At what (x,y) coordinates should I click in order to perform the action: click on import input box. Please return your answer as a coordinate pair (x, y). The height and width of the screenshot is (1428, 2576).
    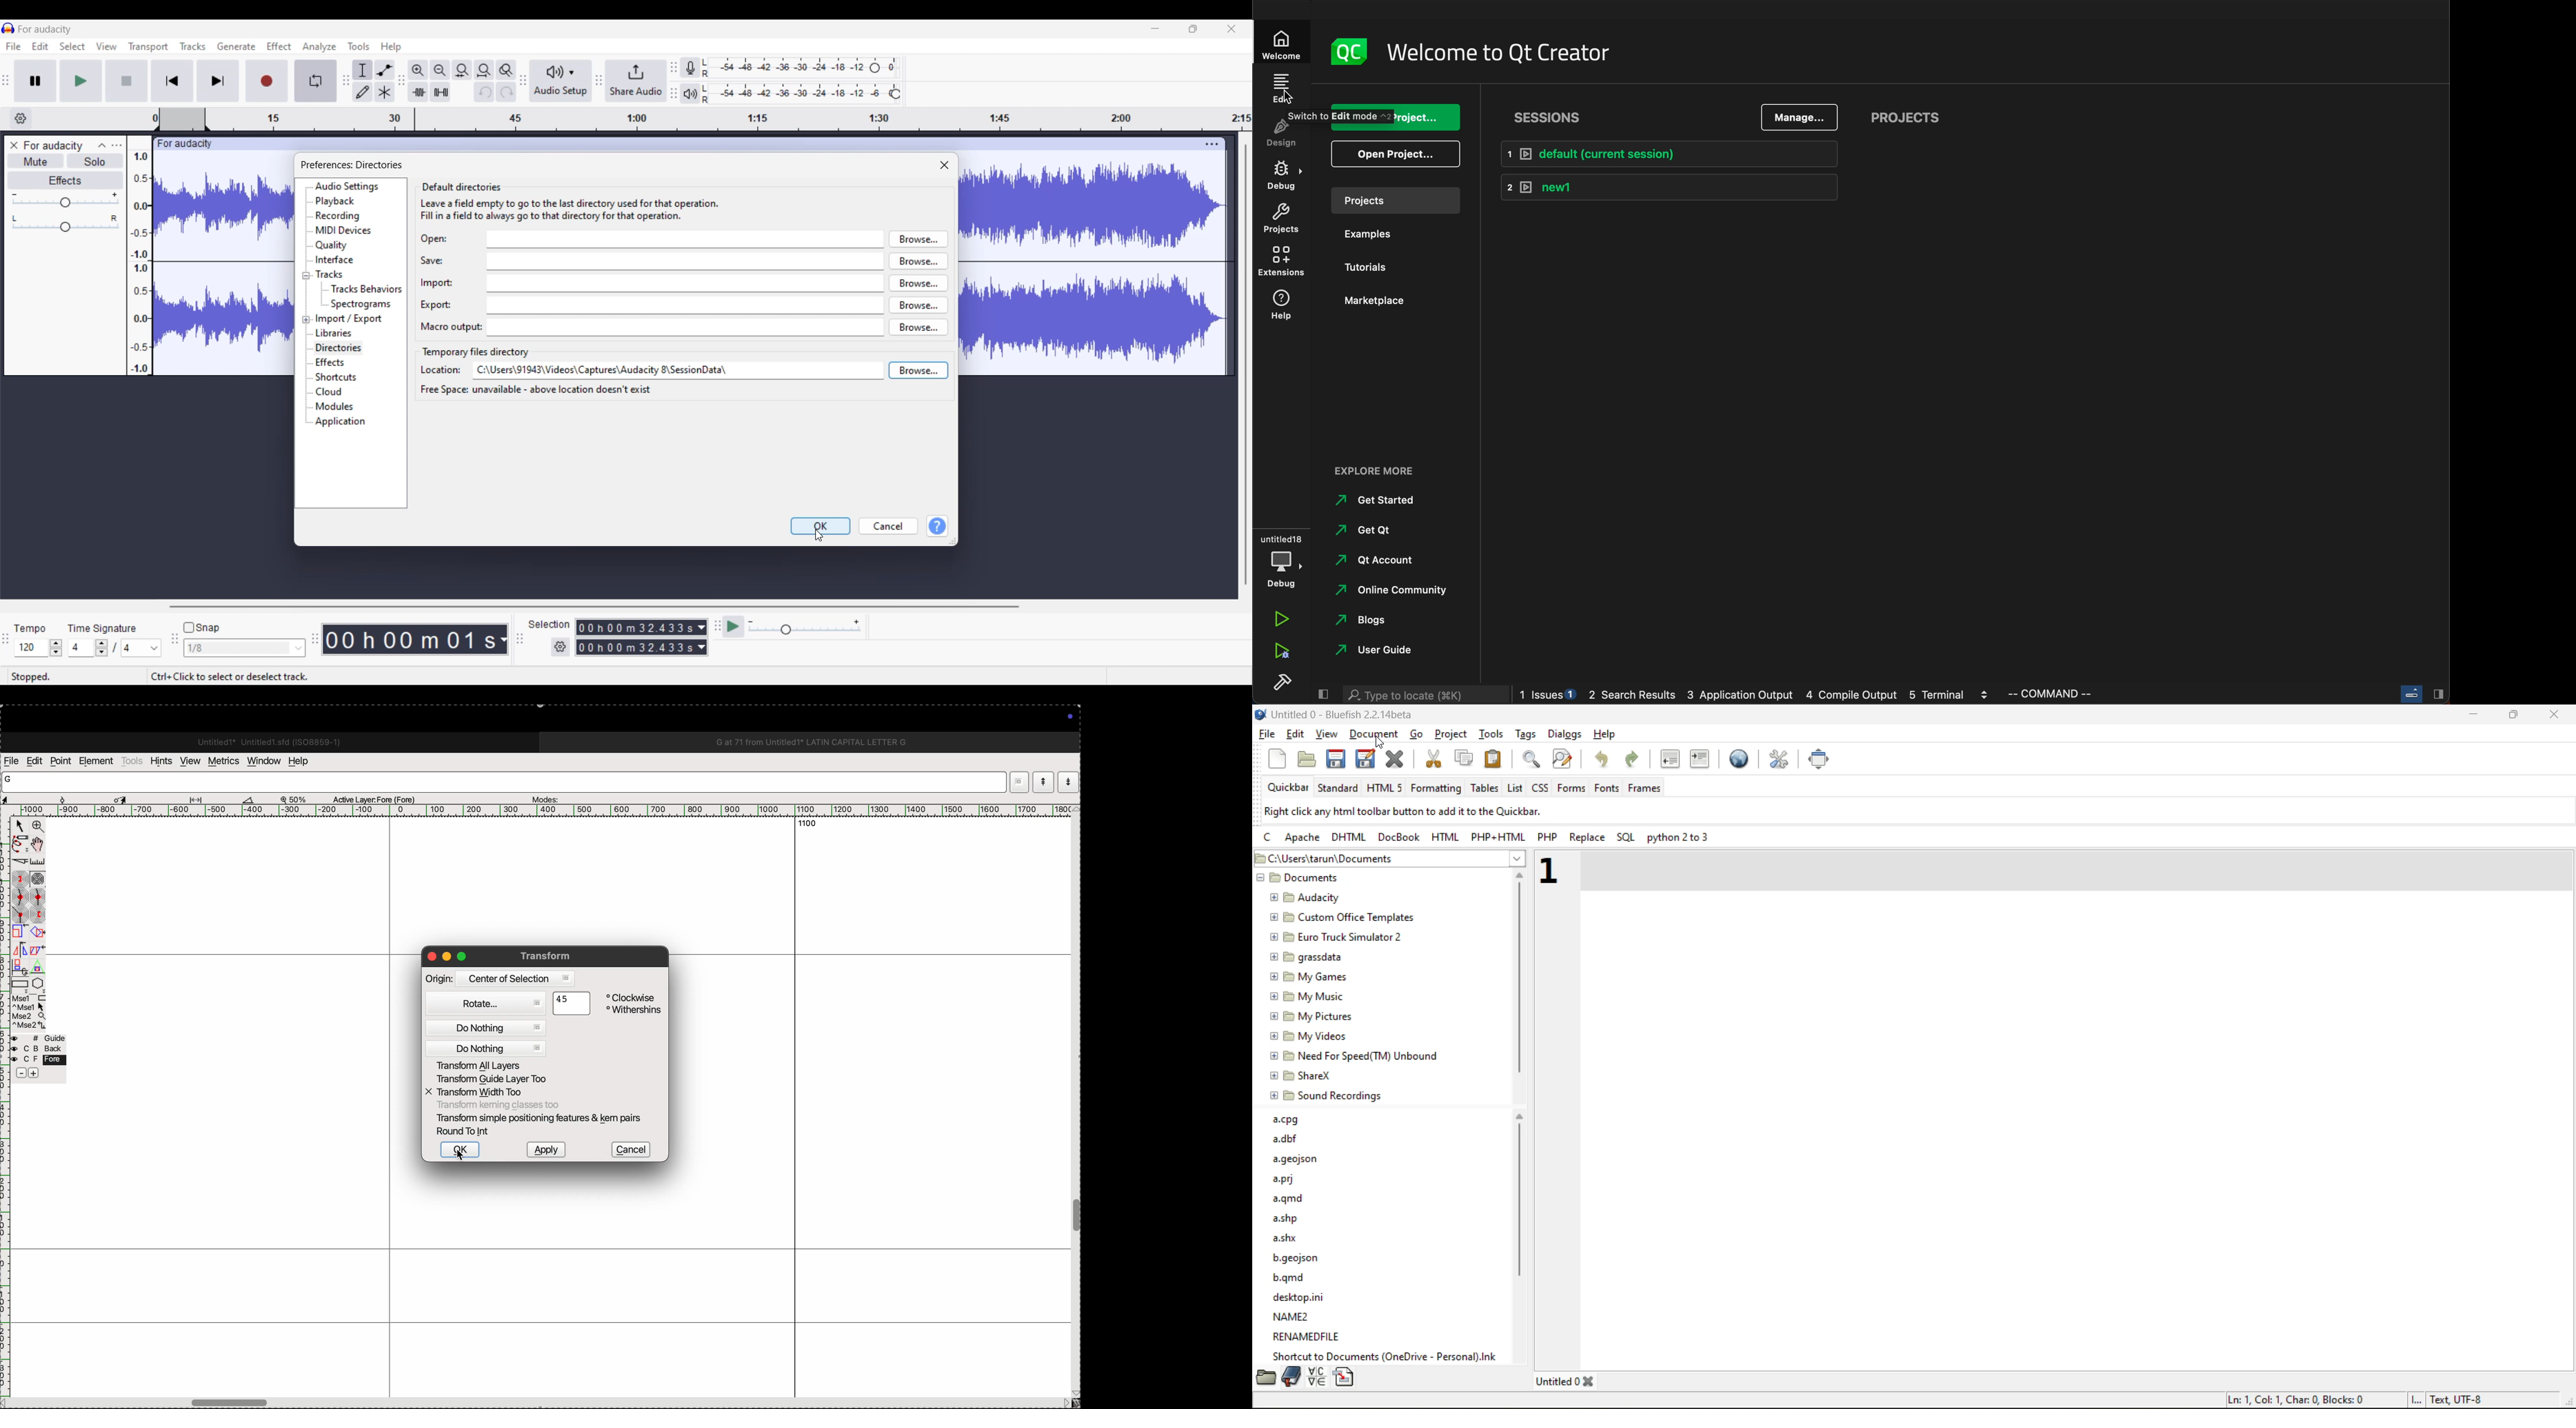
    Looking at the image, I should click on (685, 283).